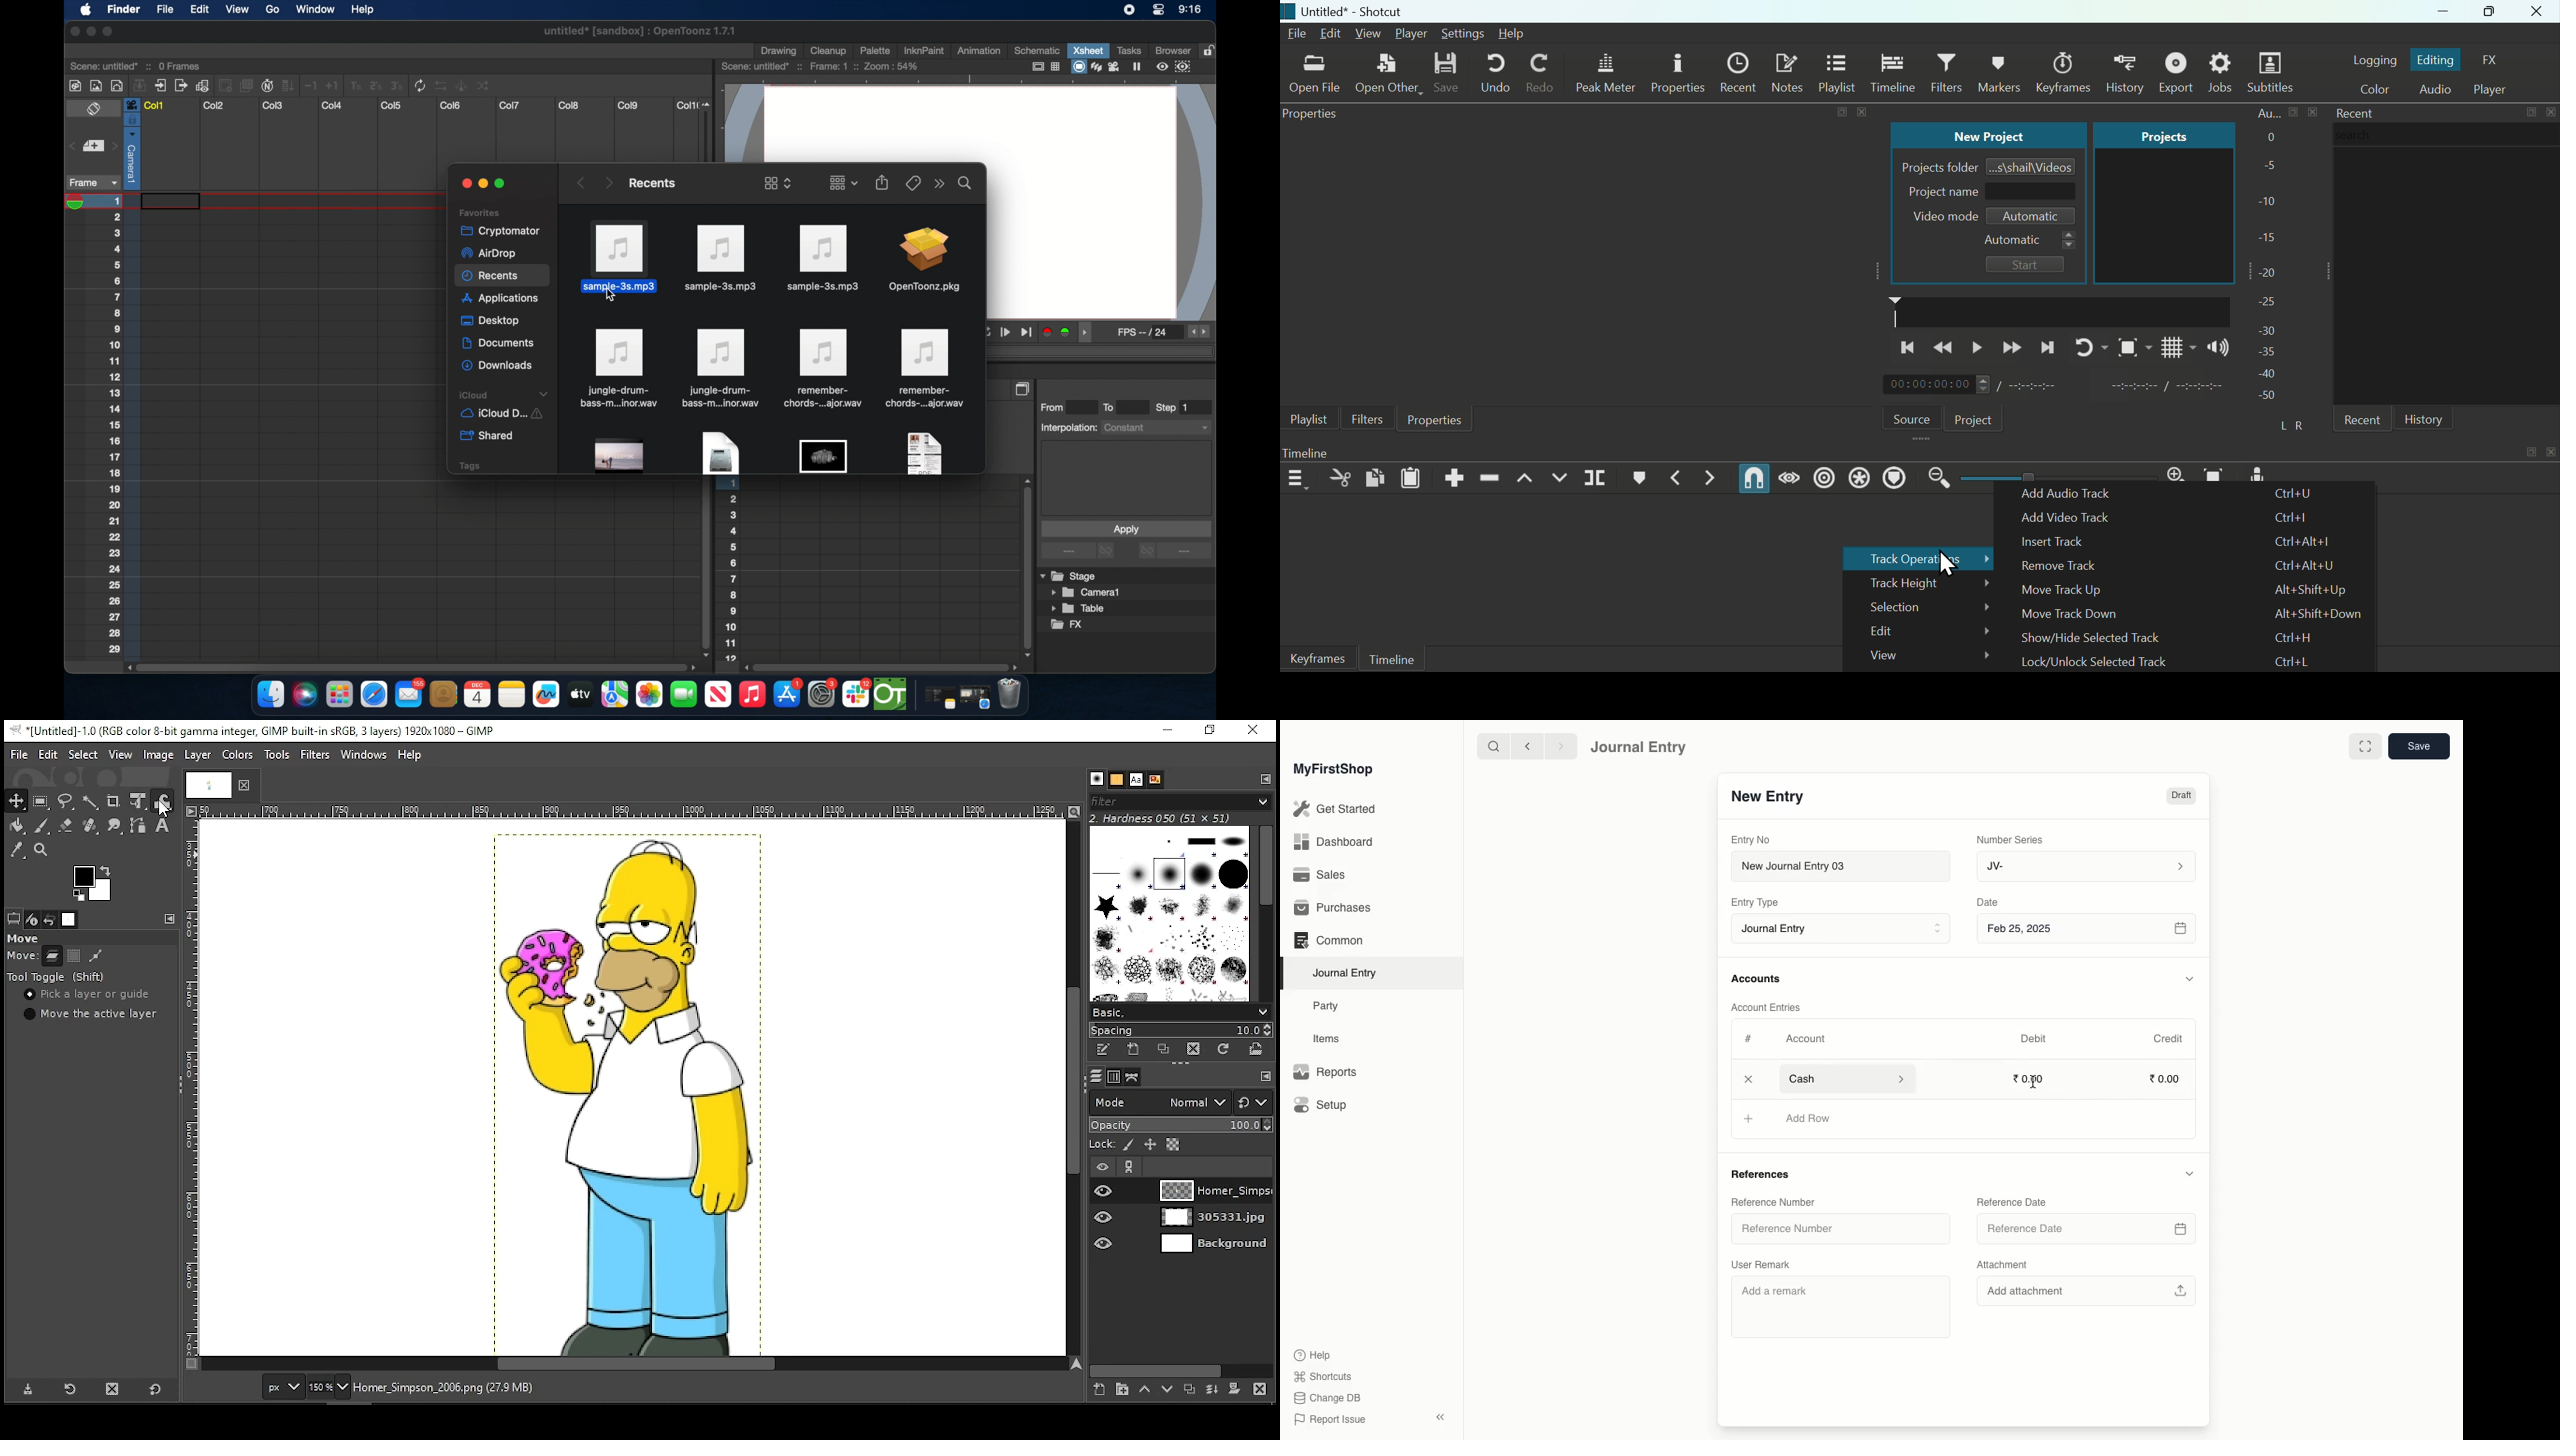  What do you see at coordinates (511, 695) in the screenshot?
I see `notes` at bounding box center [511, 695].